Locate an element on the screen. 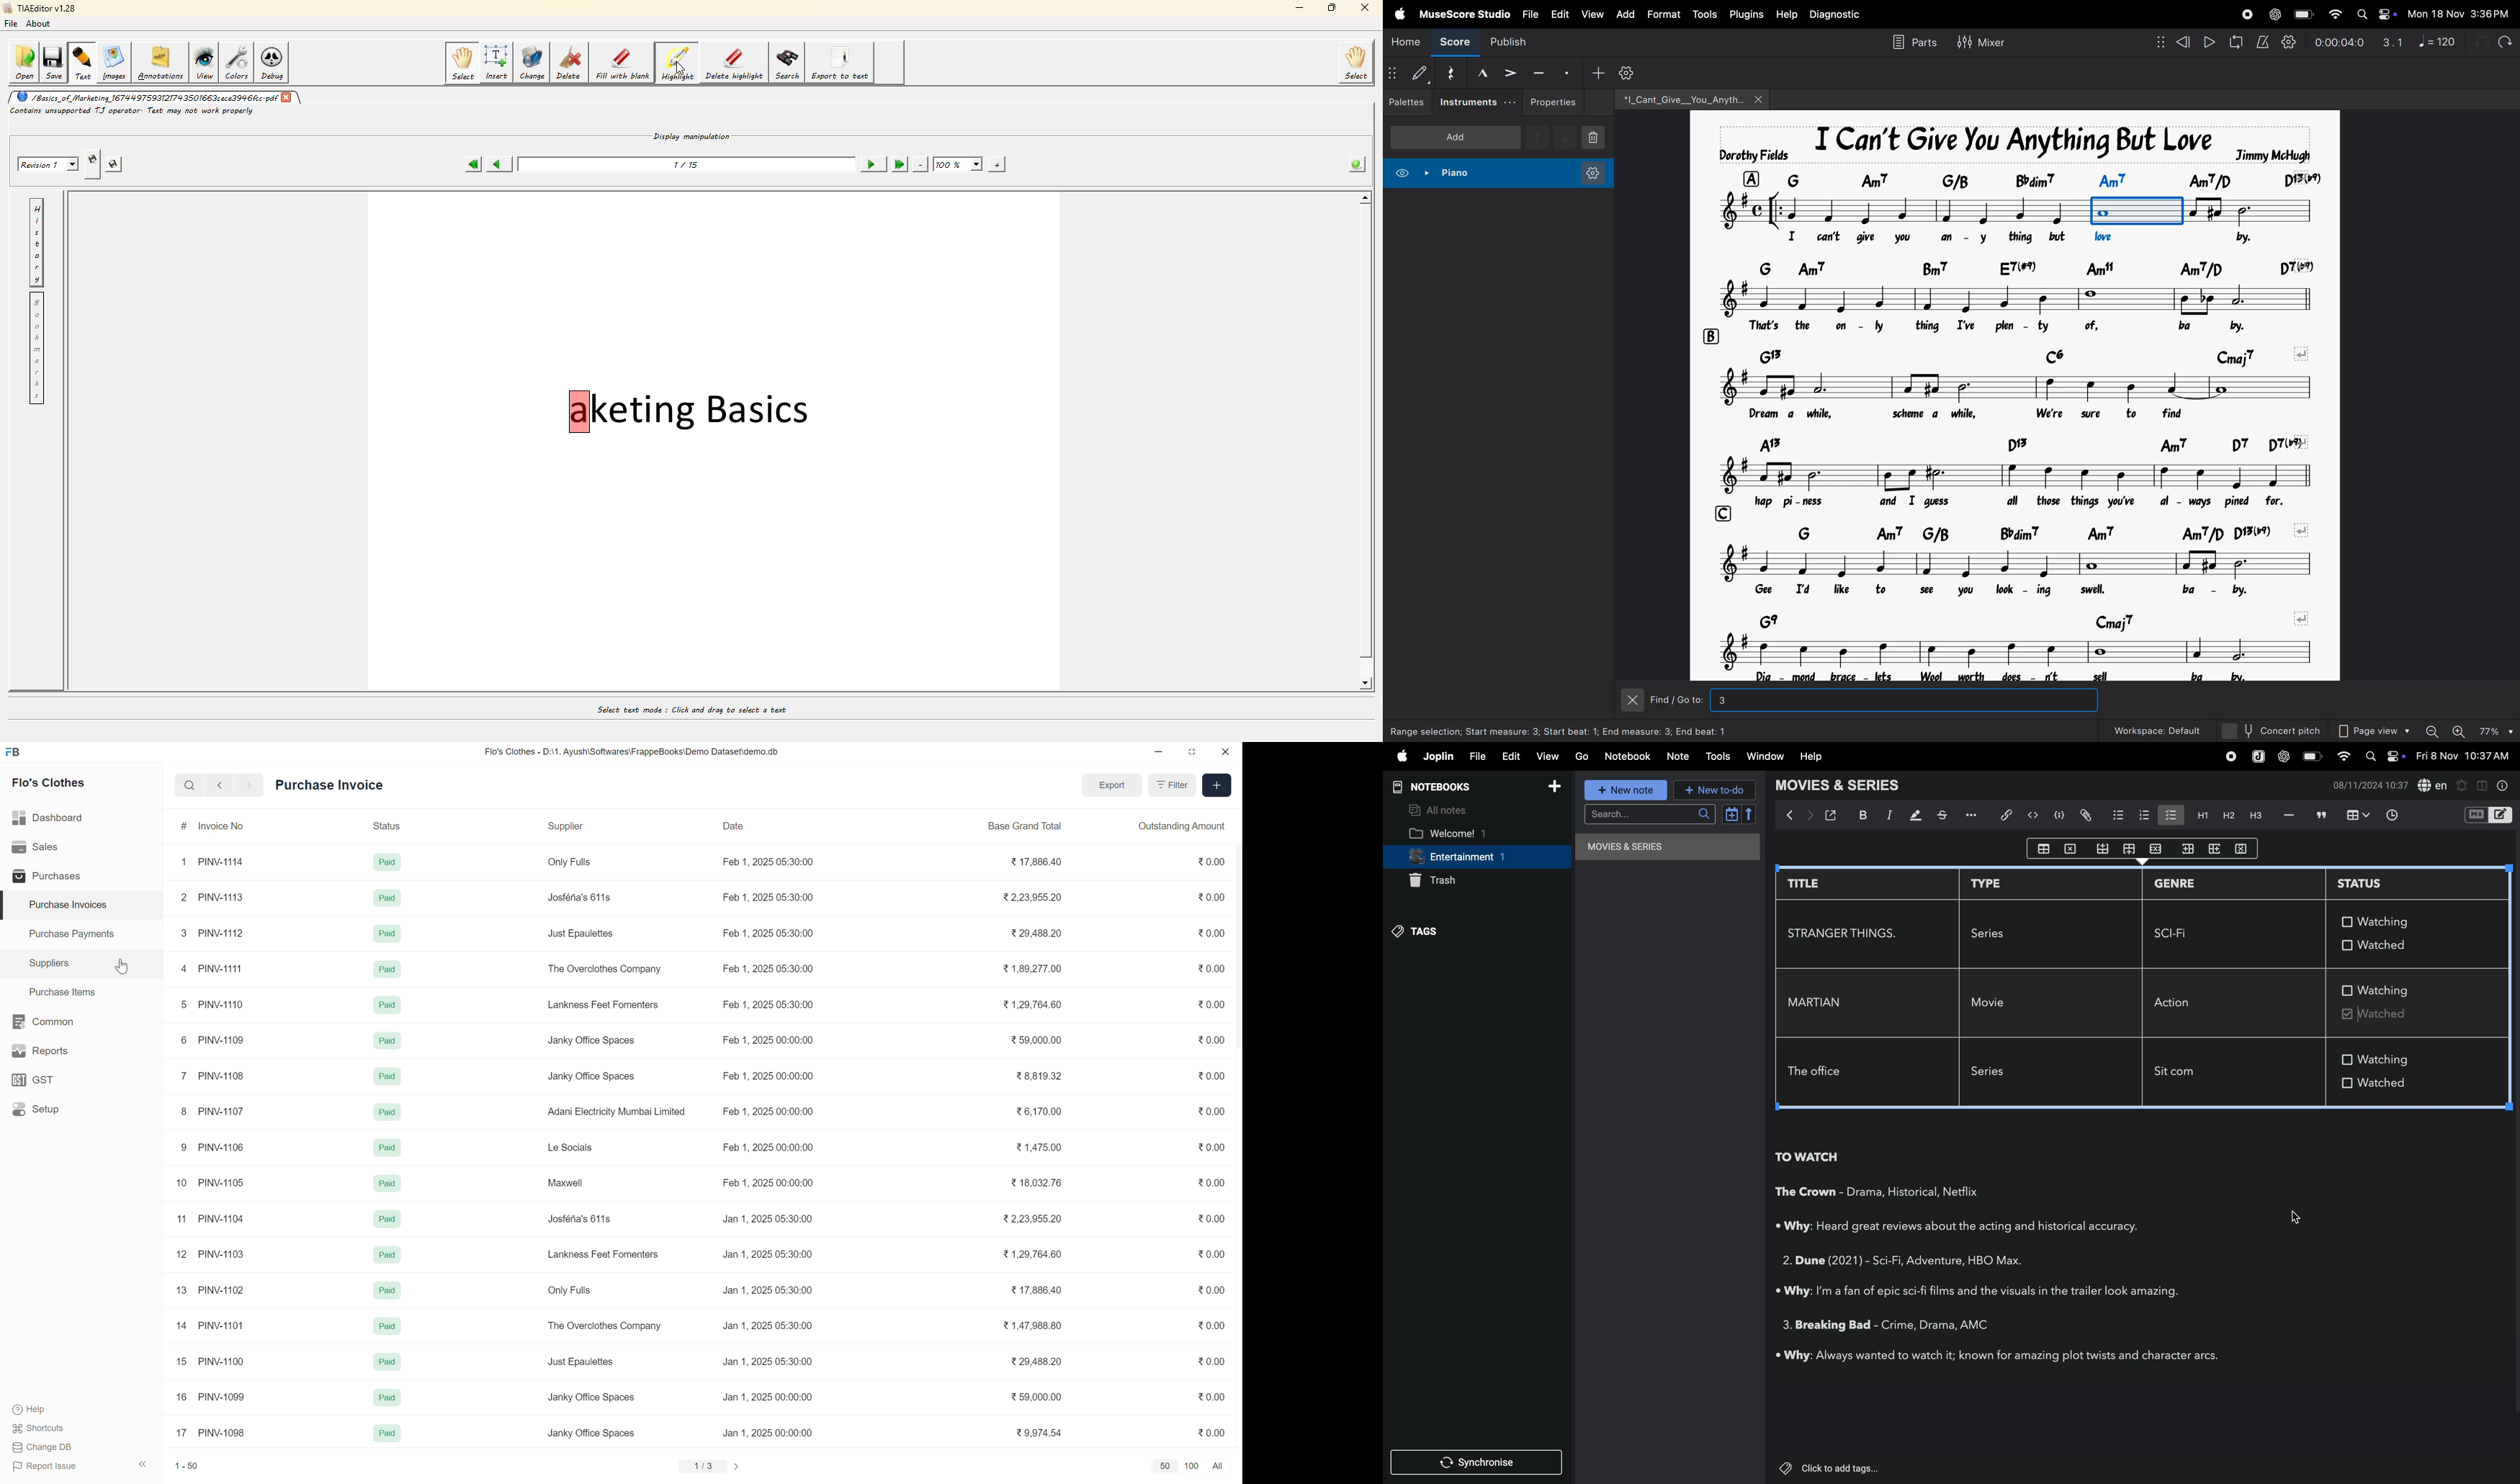  check box is located at coordinates (2347, 1060).